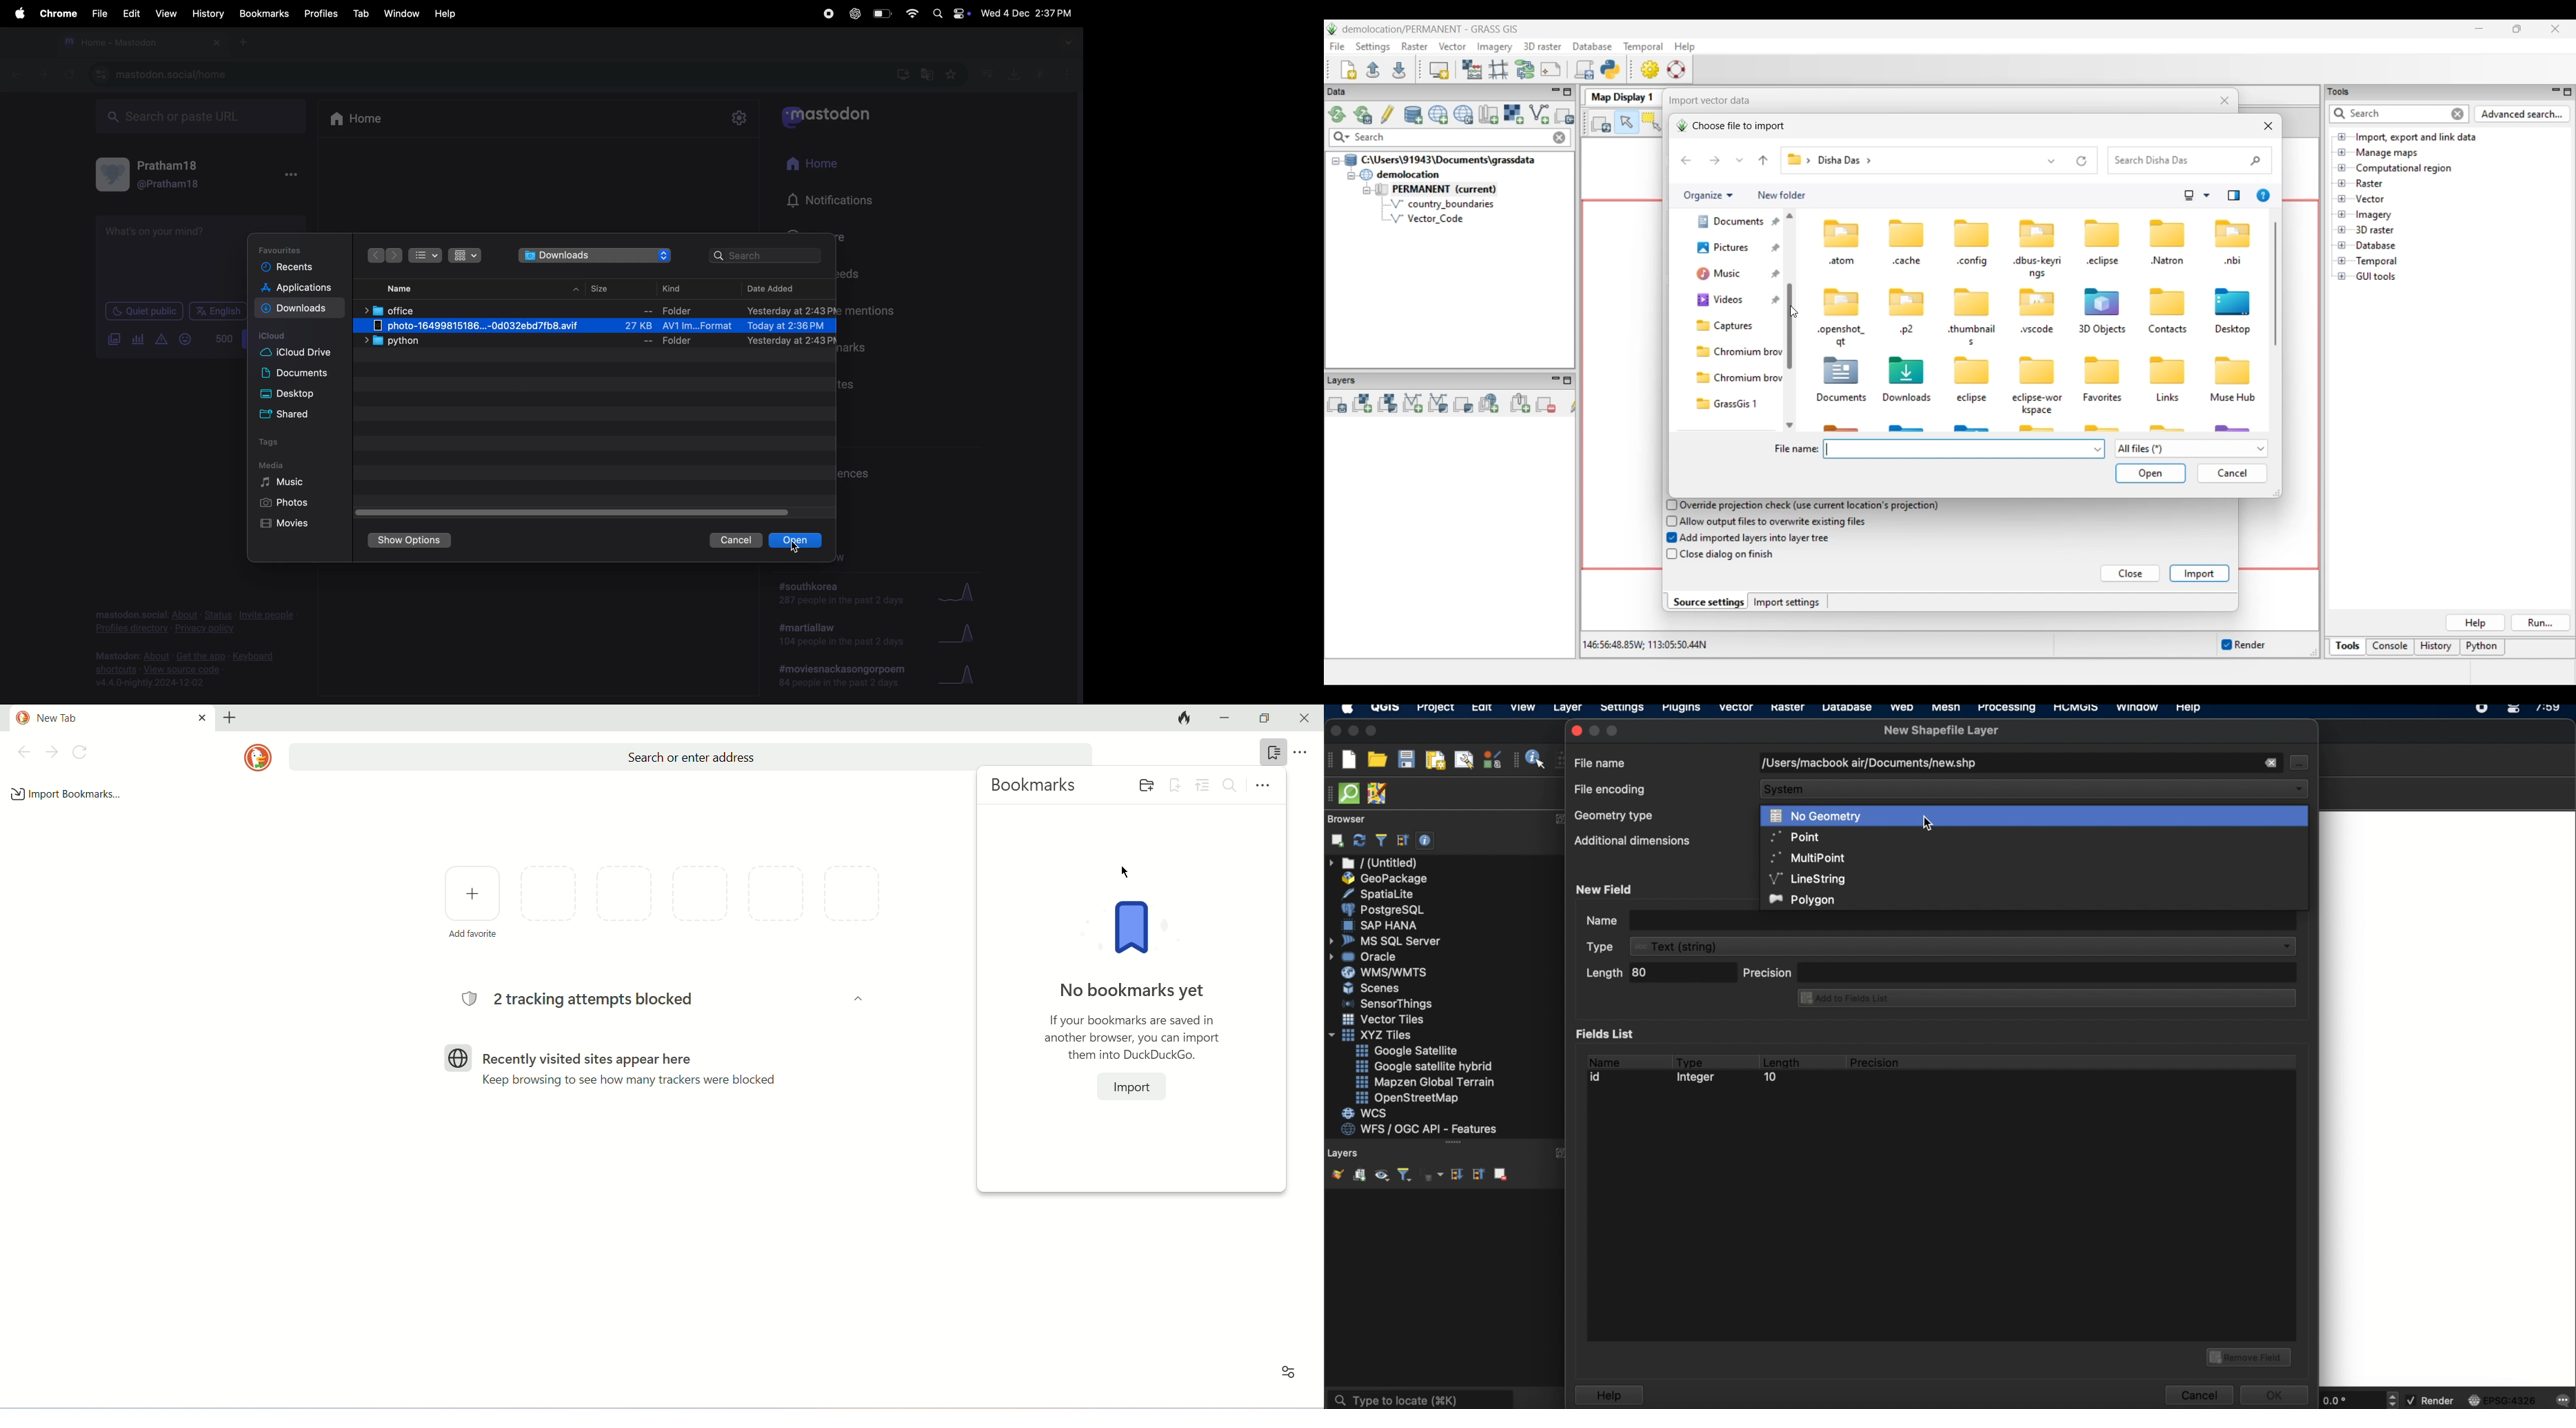 The width and height of the screenshot is (2576, 1428). Describe the element at coordinates (202, 115) in the screenshot. I see `search url` at that location.